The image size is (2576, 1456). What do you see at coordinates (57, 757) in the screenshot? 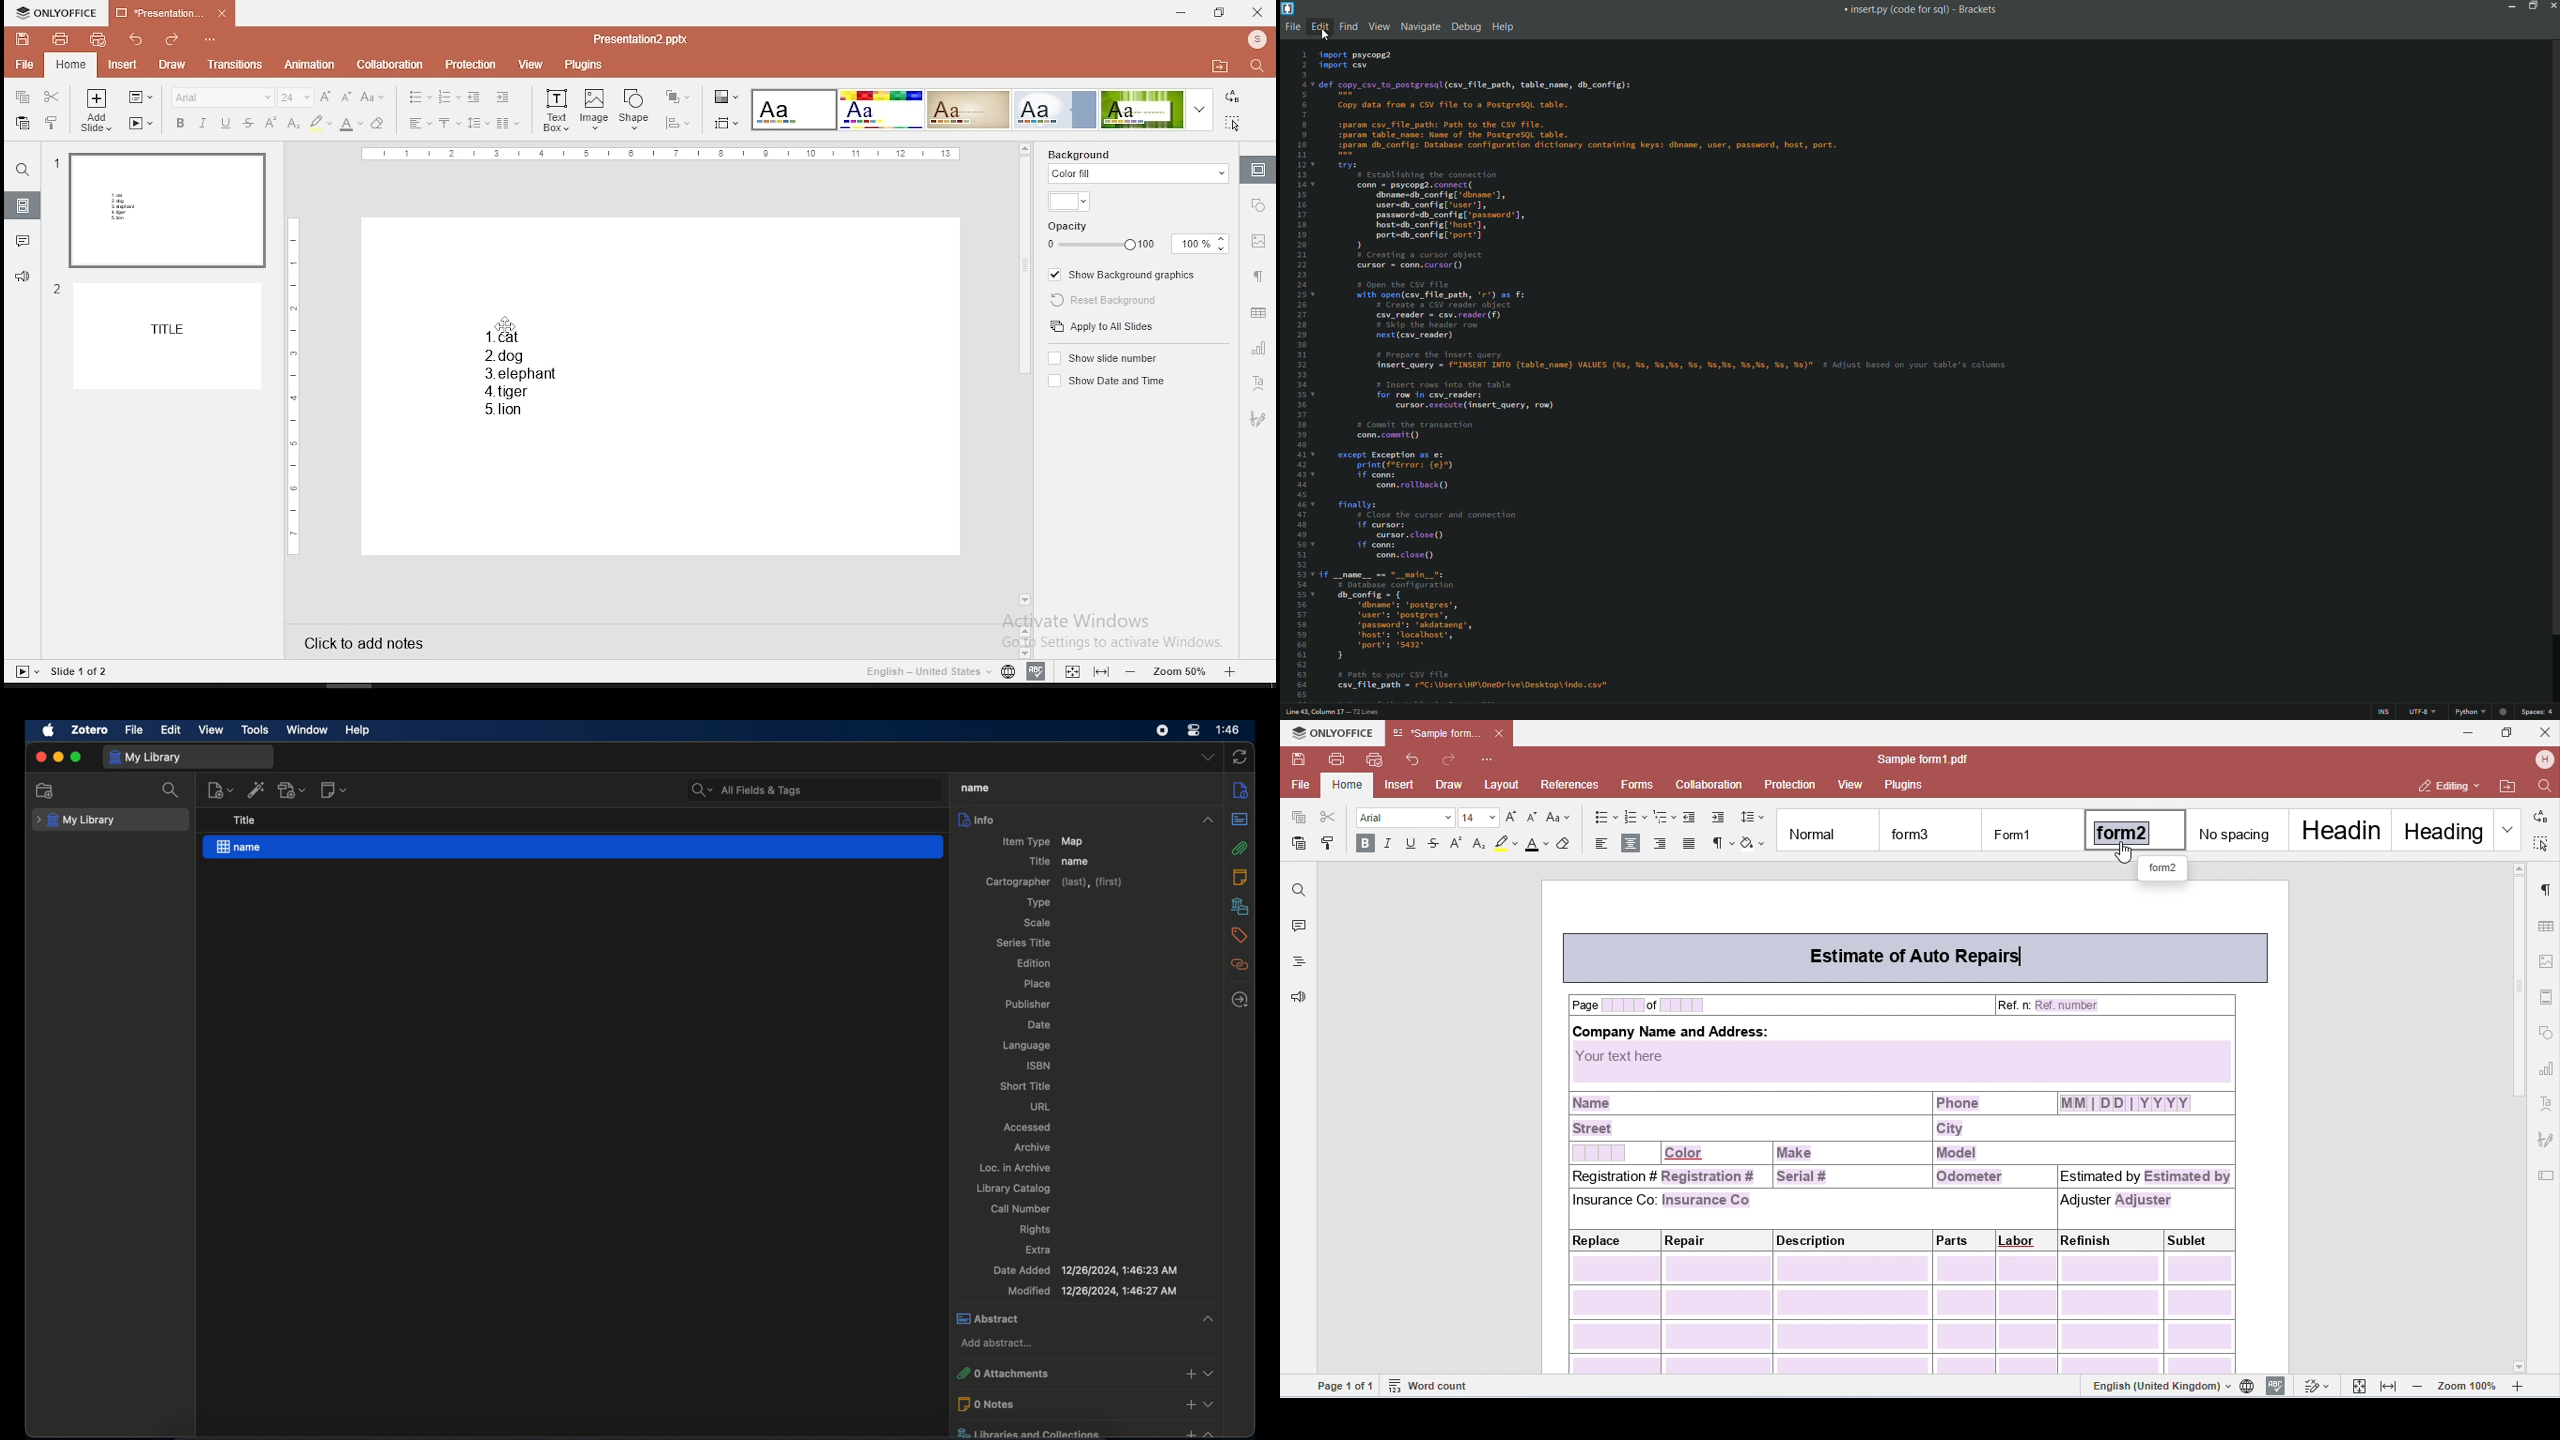
I see `minimize` at bounding box center [57, 757].